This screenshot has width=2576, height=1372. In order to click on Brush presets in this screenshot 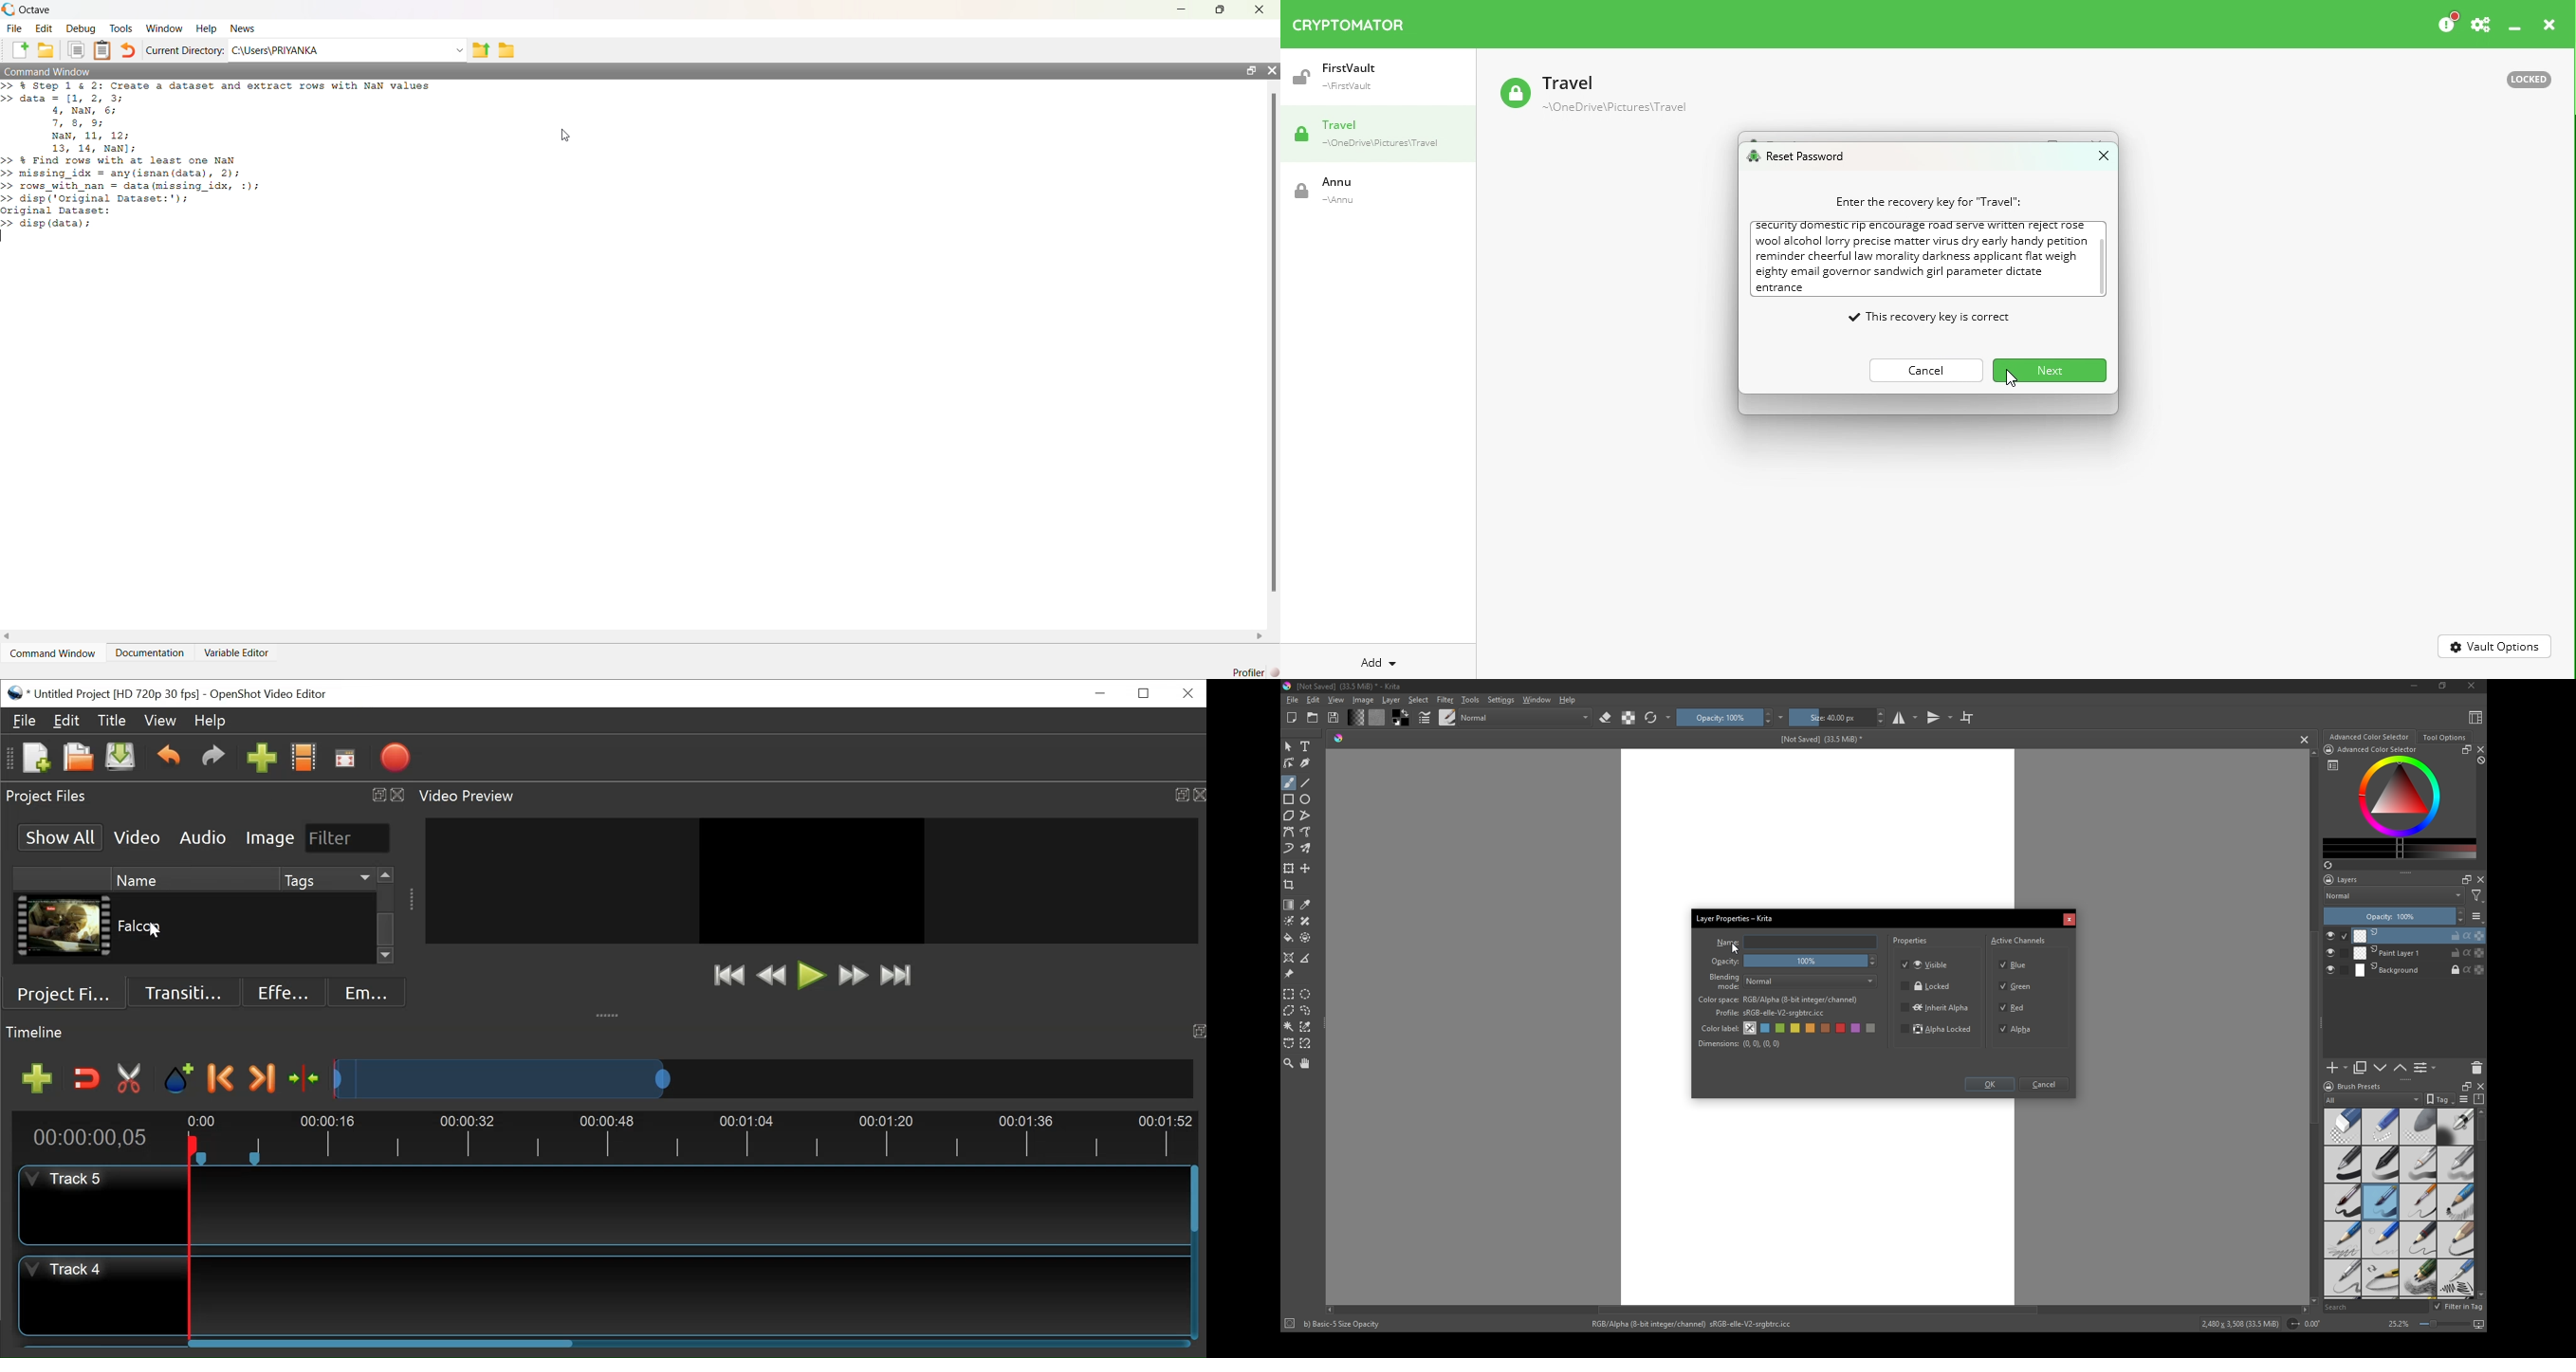, I will do `click(2361, 1086)`.